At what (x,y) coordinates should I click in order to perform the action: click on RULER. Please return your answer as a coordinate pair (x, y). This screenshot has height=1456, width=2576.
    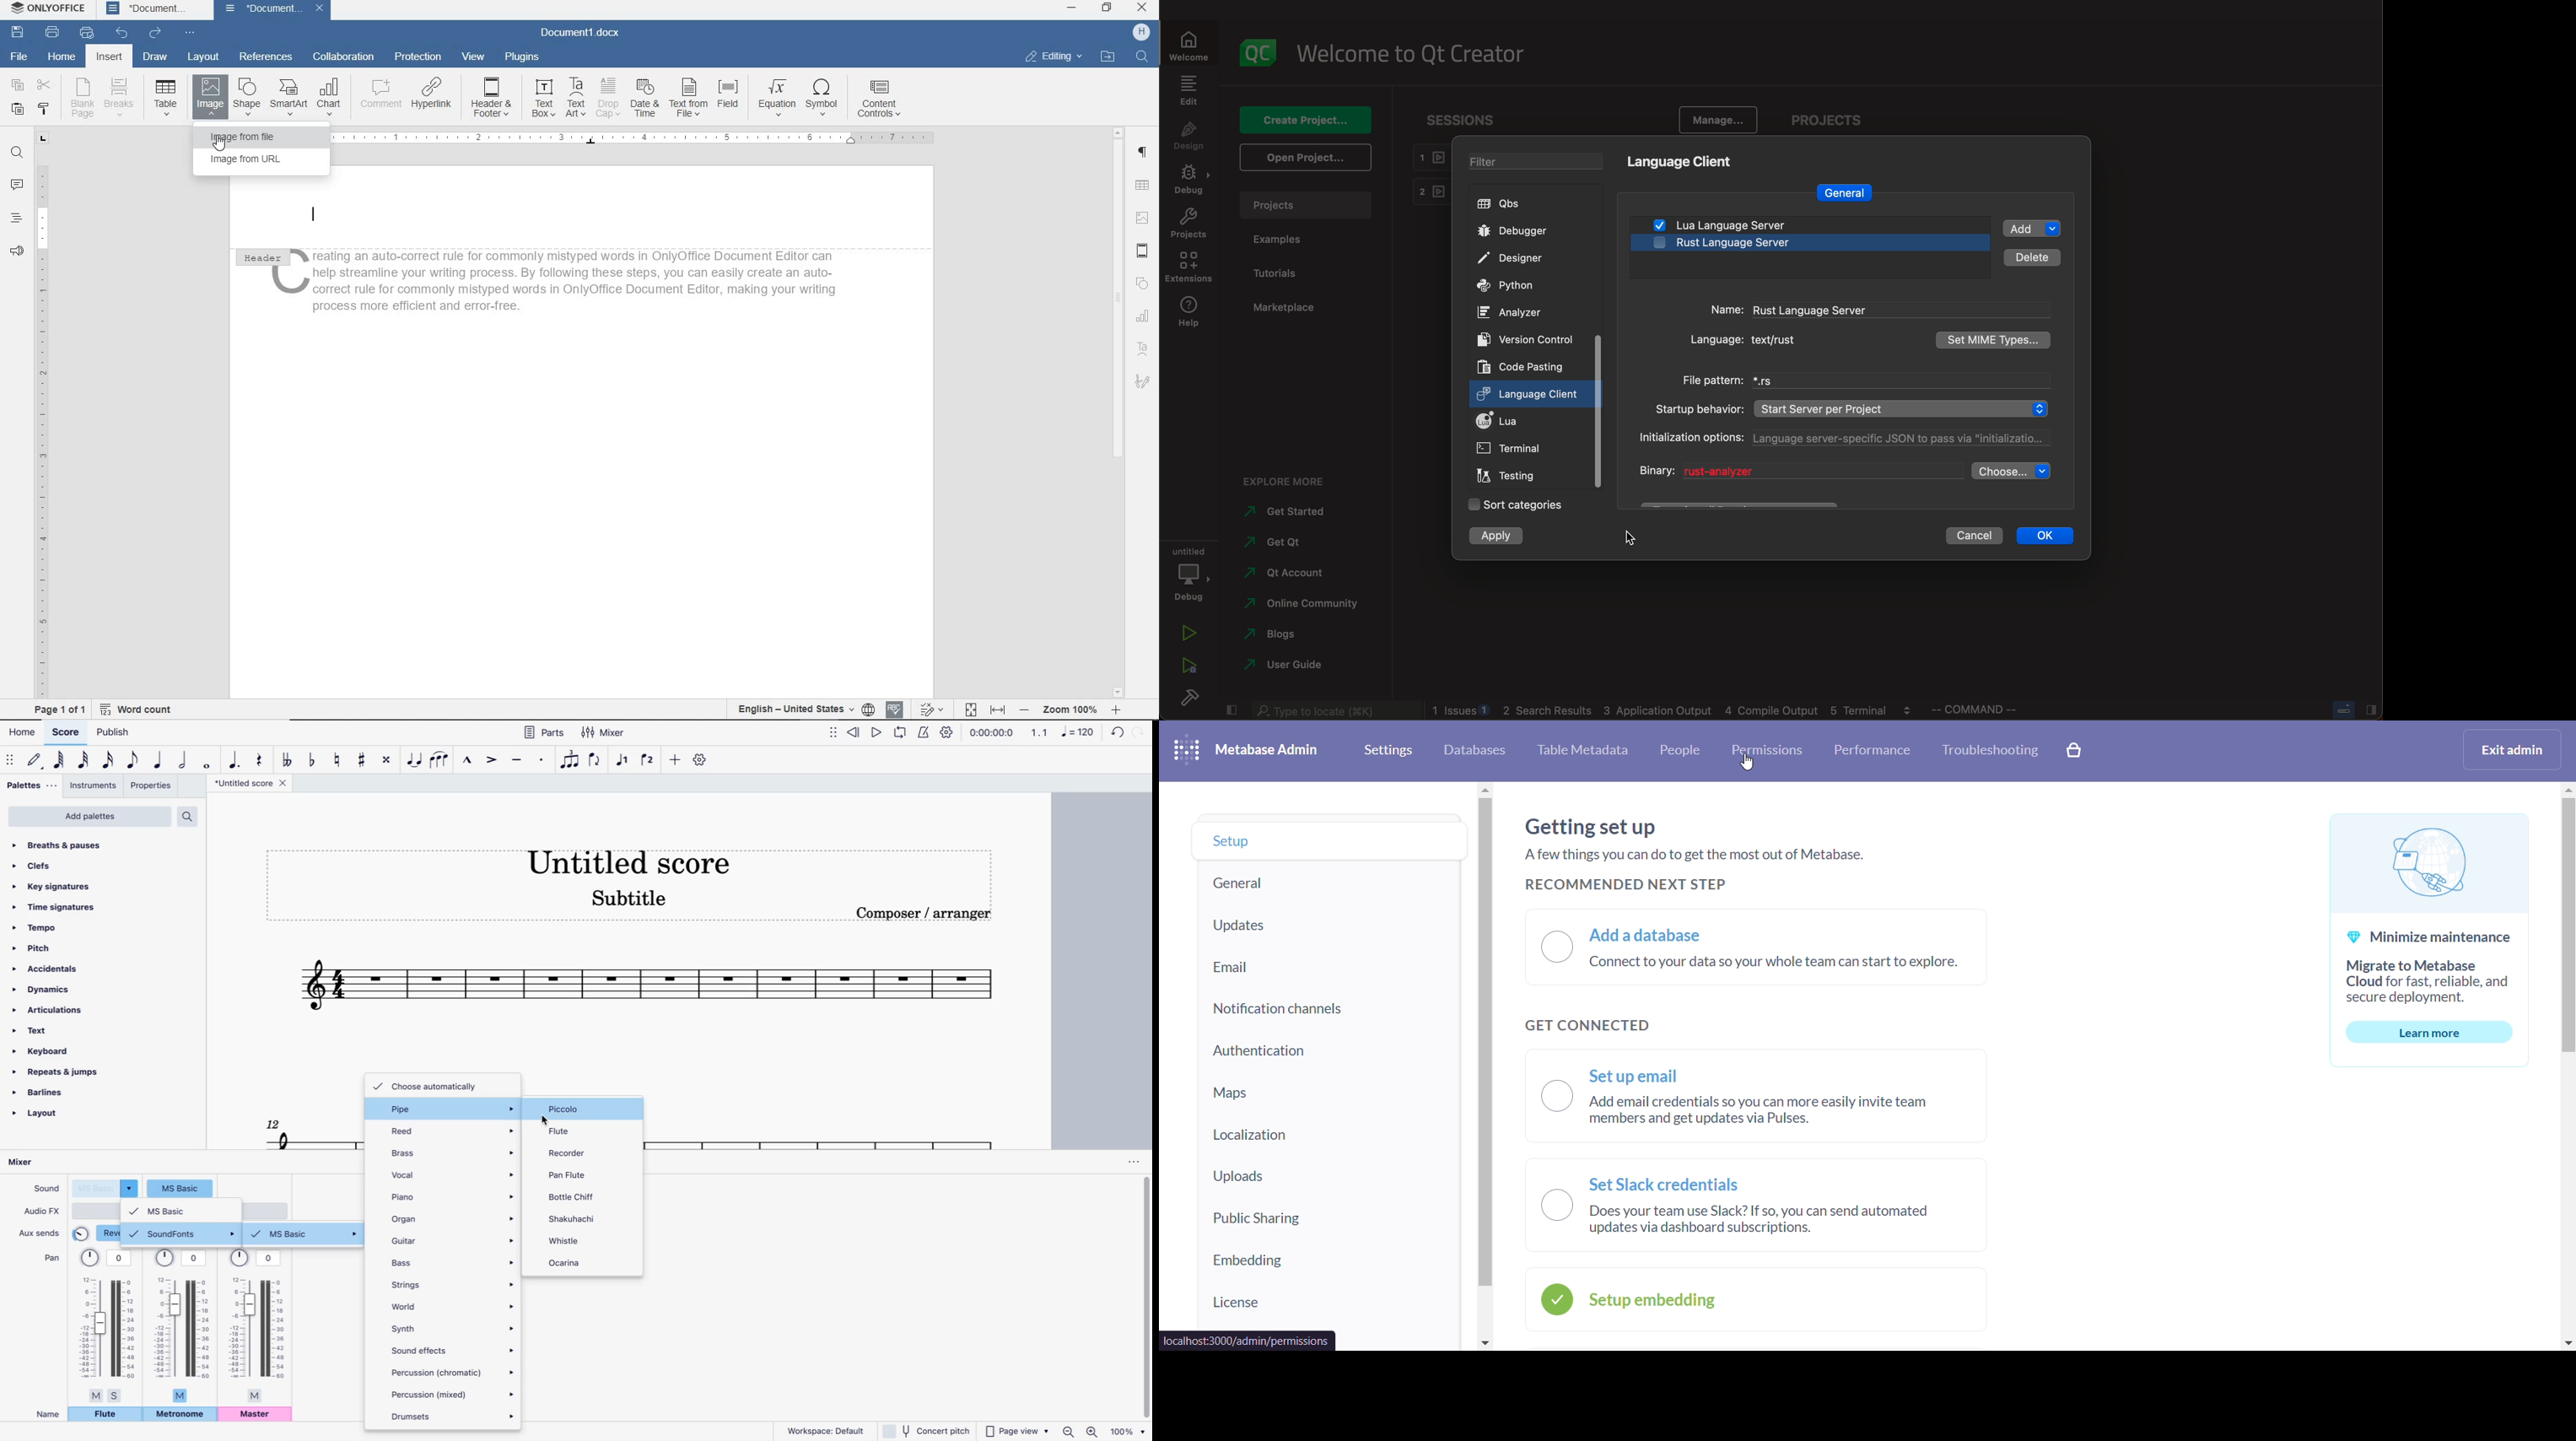
    Looking at the image, I should click on (42, 413).